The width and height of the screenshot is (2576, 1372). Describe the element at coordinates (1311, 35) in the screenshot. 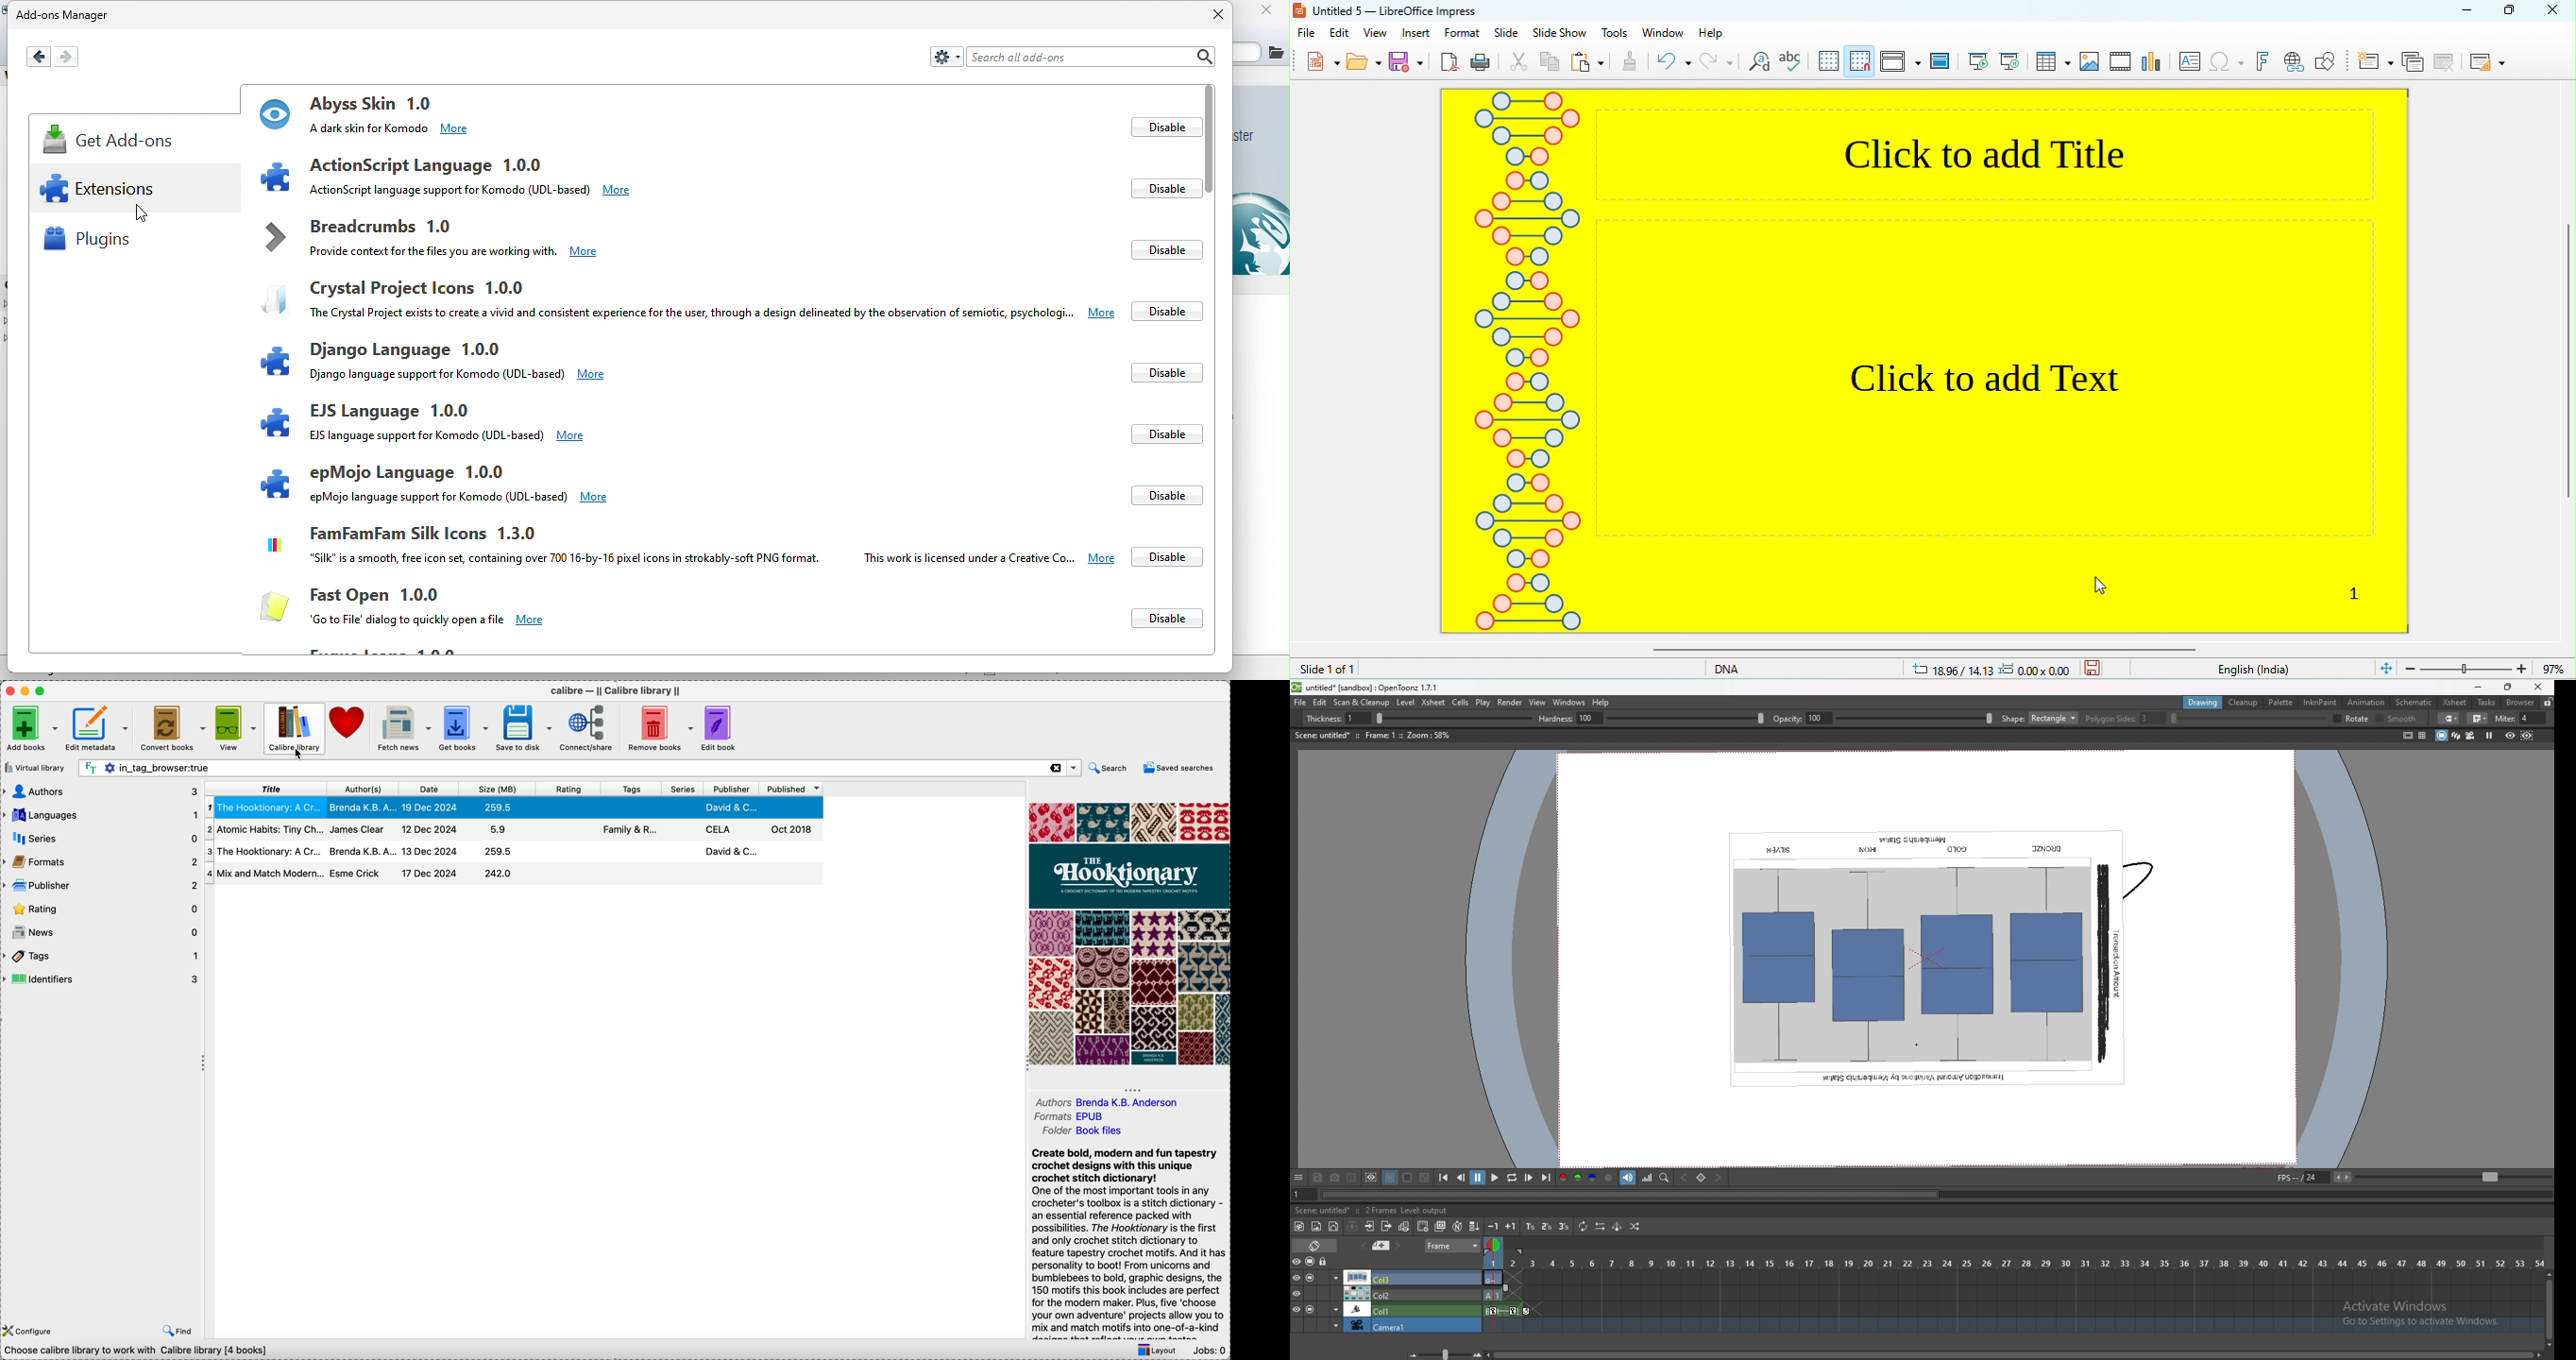

I see `file` at that location.